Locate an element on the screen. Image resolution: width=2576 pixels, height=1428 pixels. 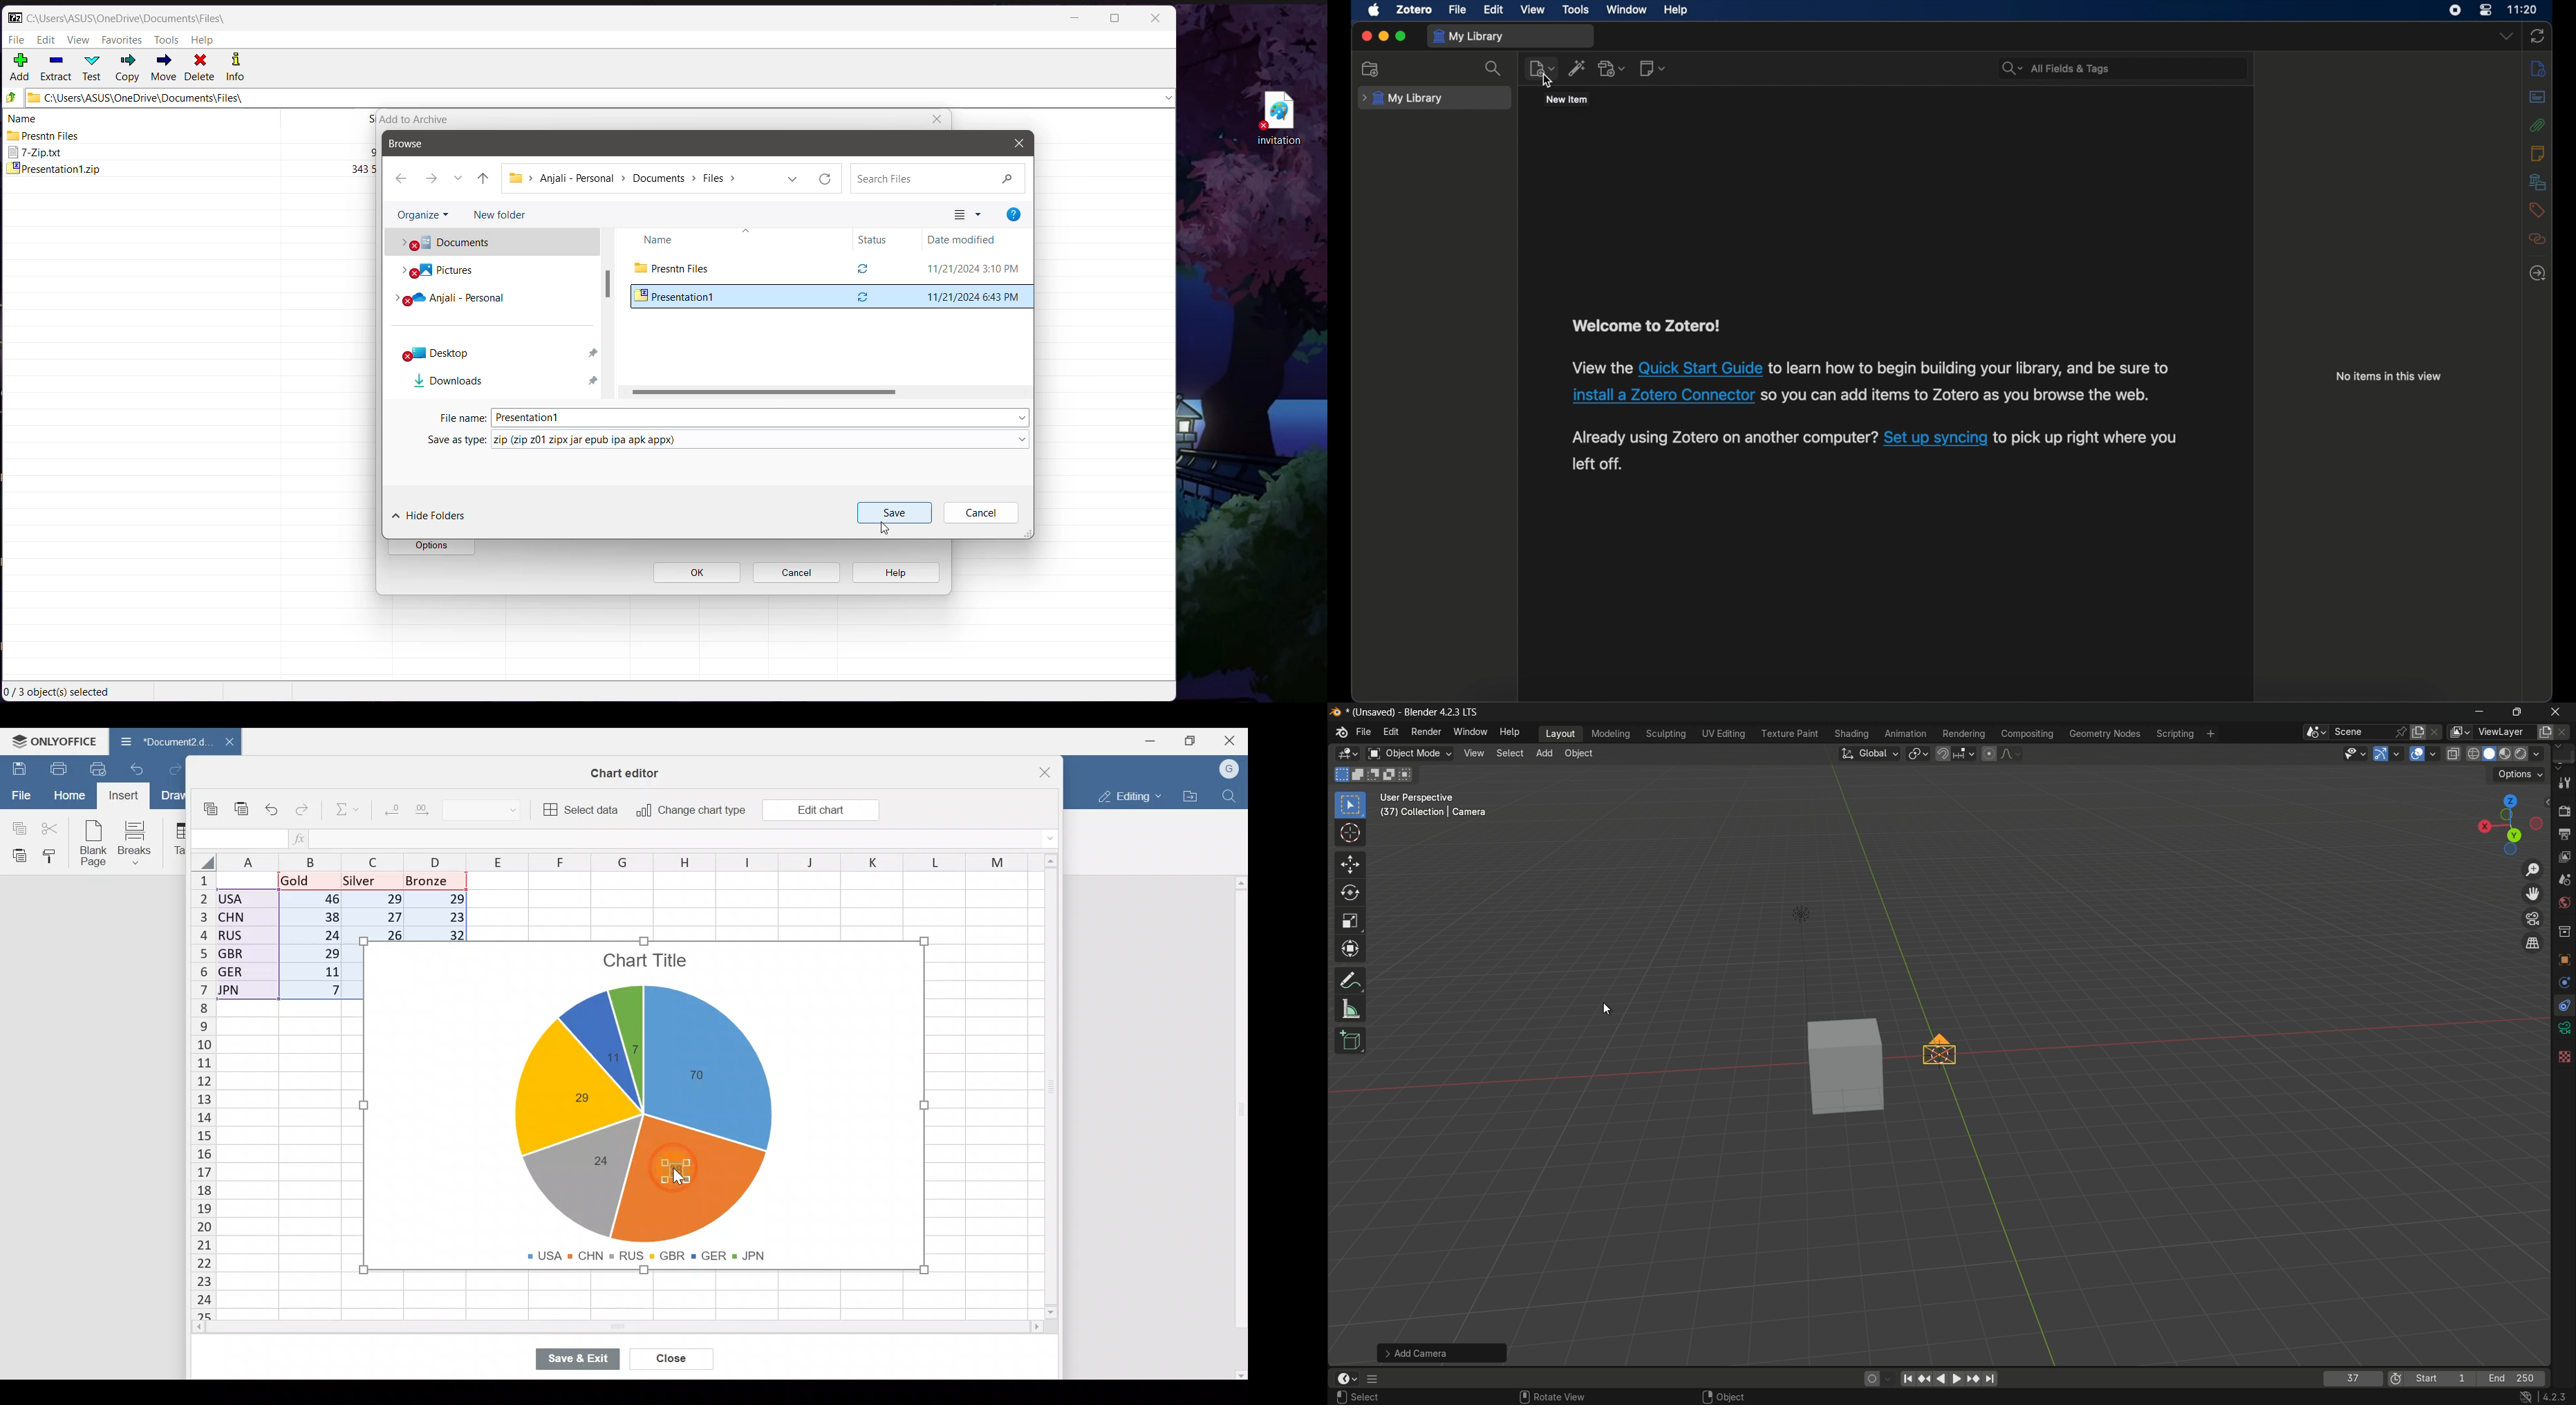
move is located at coordinates (1350, 864).